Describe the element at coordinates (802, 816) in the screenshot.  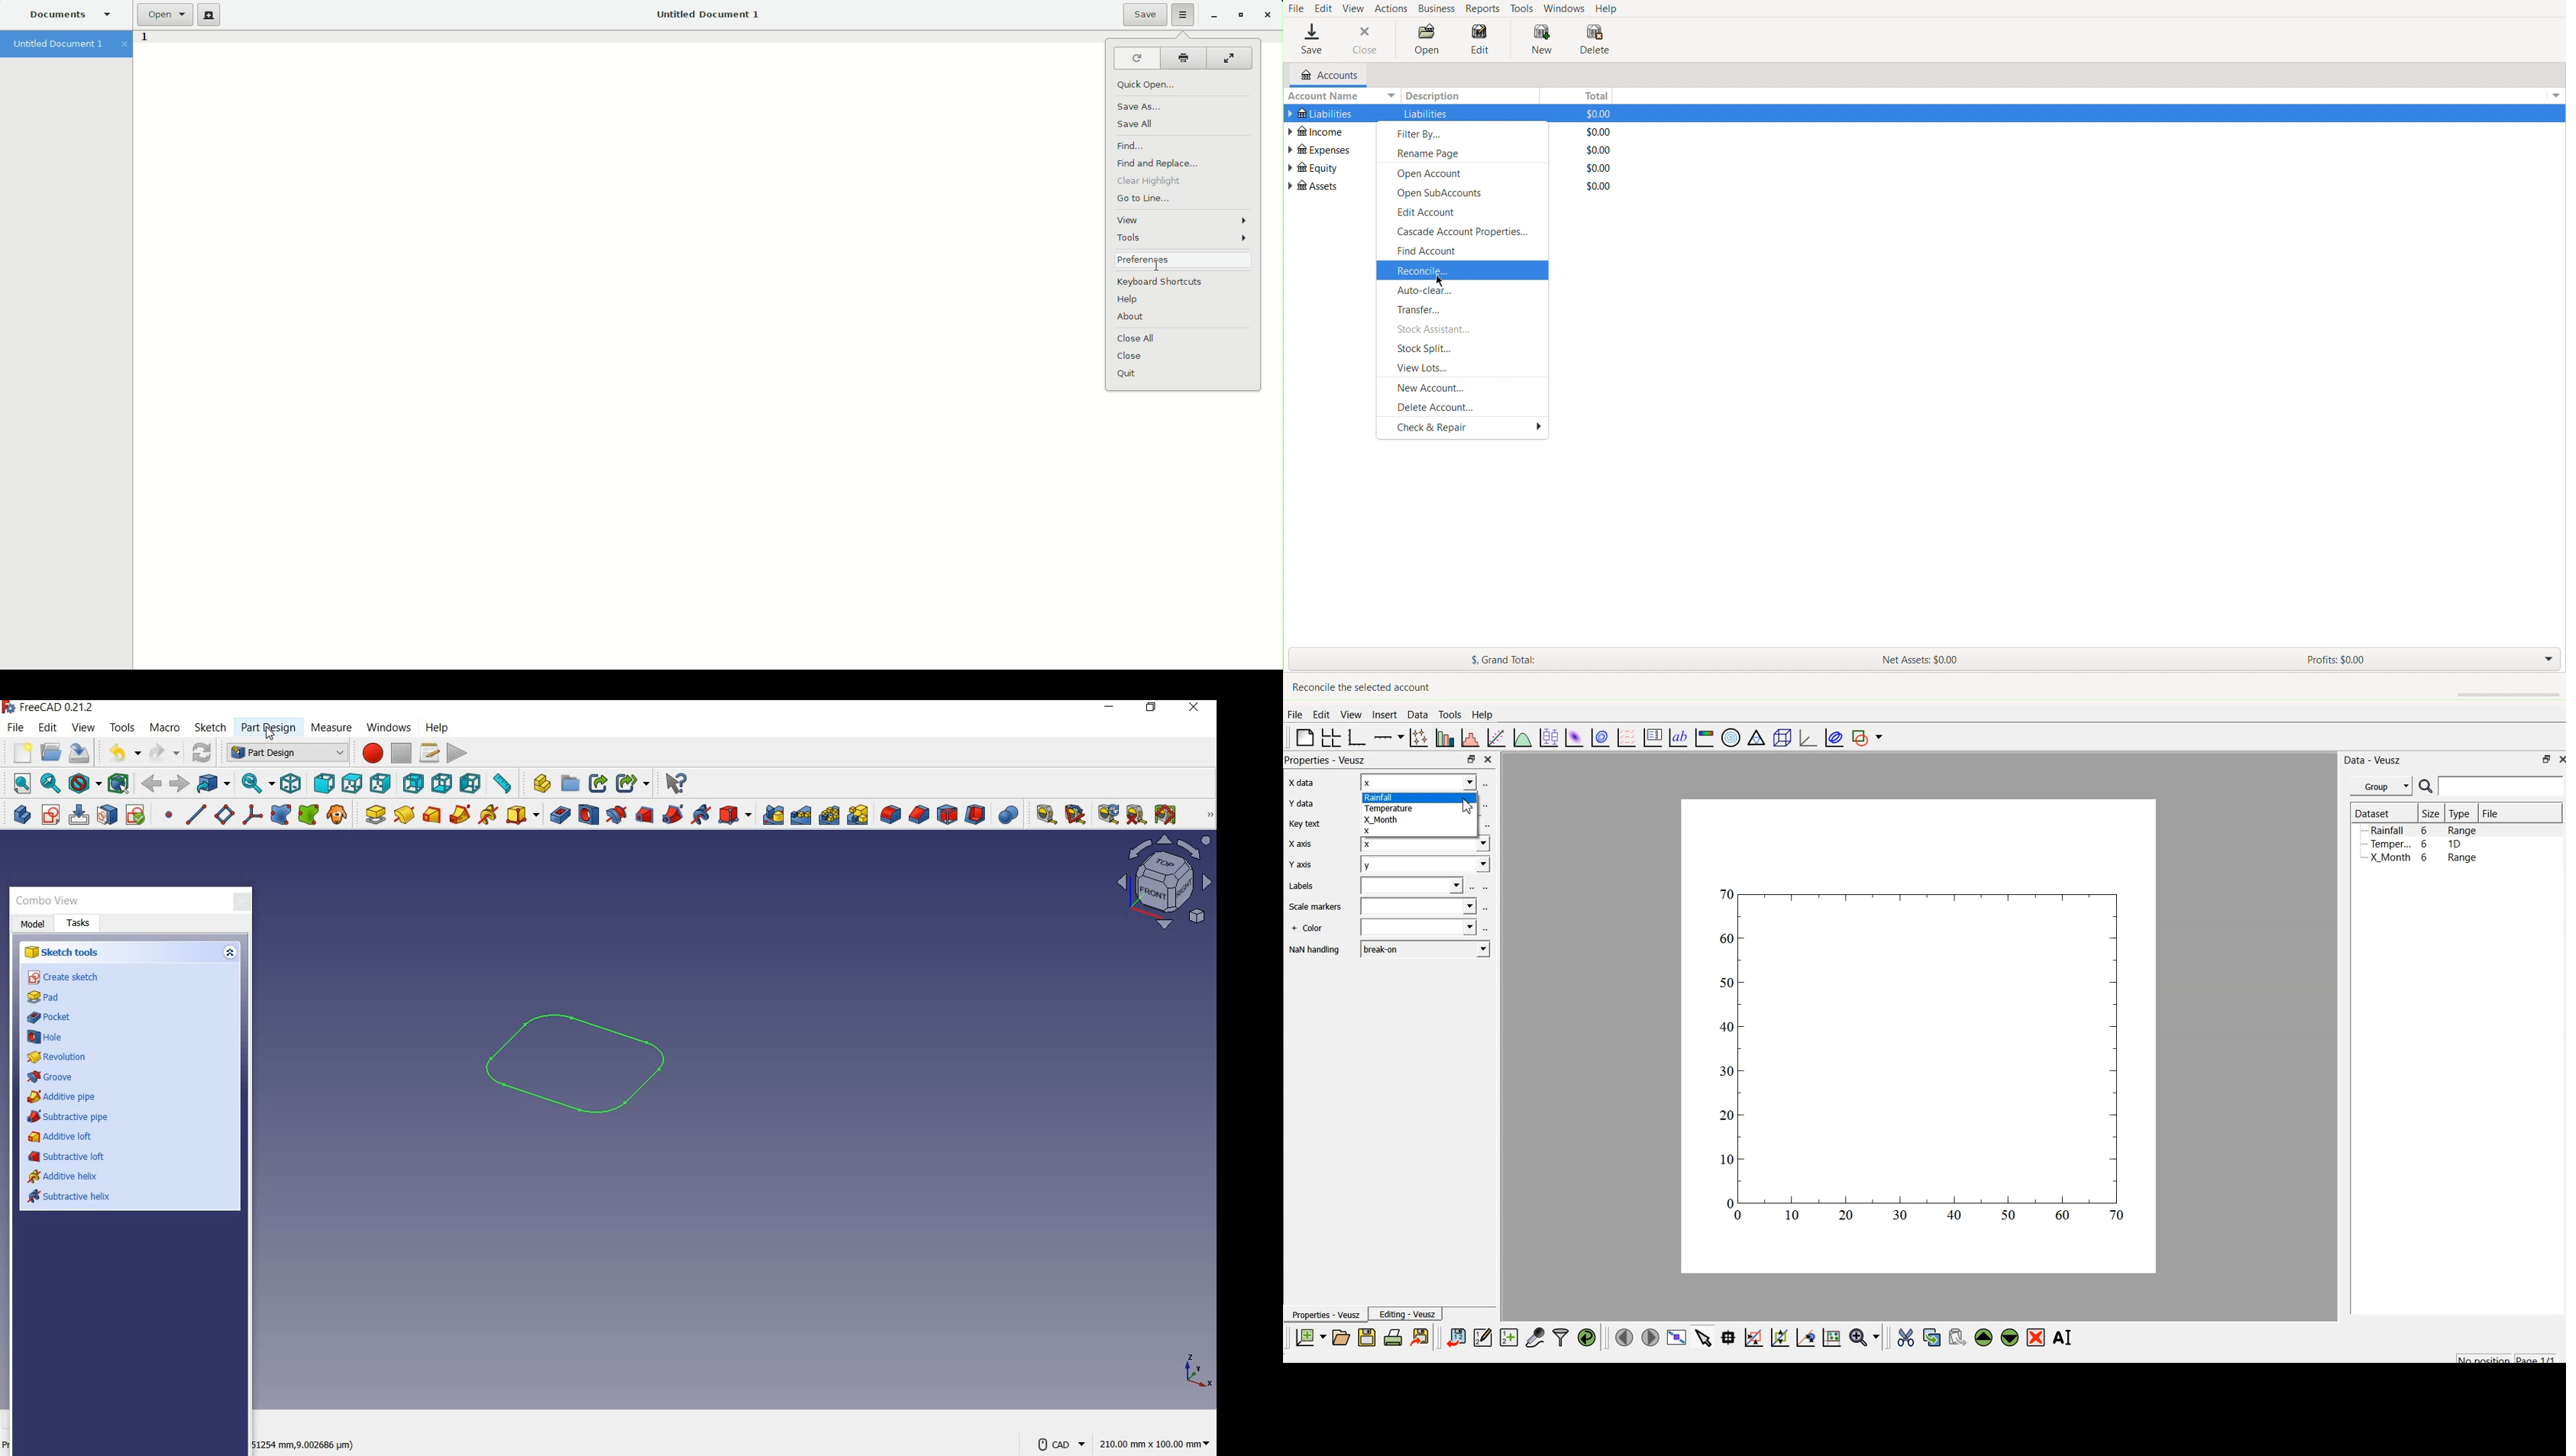
I see `linearpattern` at that location.